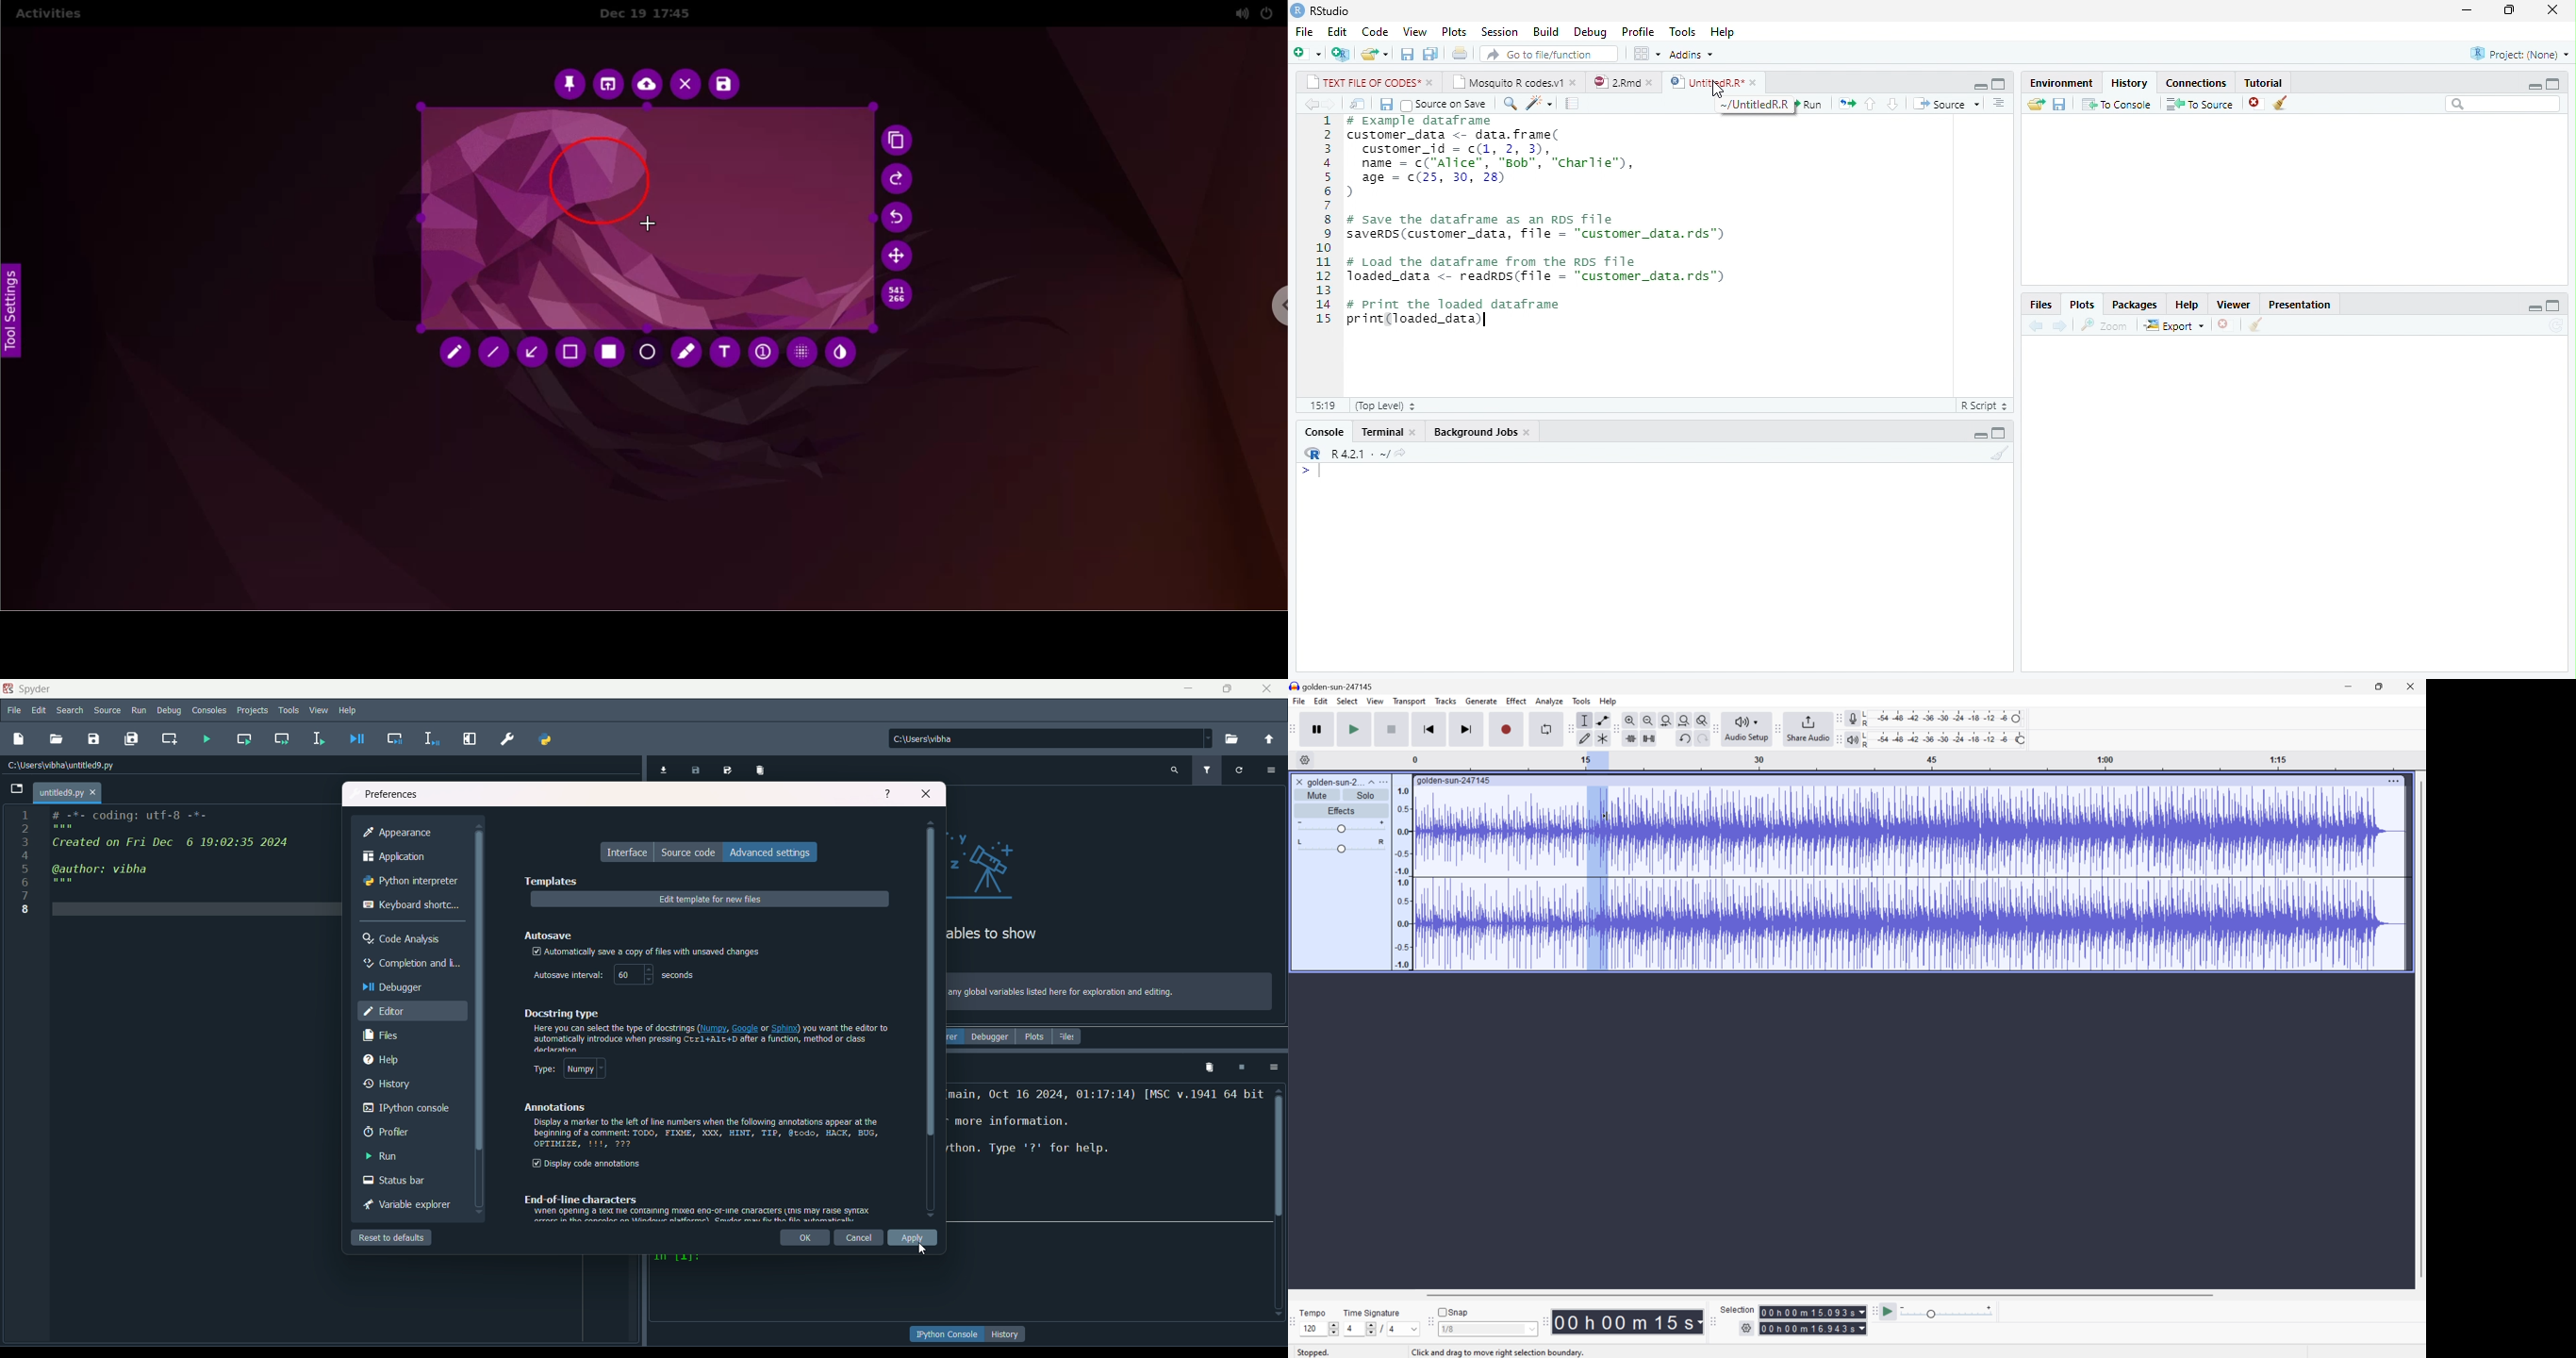 The width and height of the screenshot is (2576, 1372). What do you see at coordinates (1359, 105) in the screenshot?
I see `open in new window` at bounding box center [1359, 105].